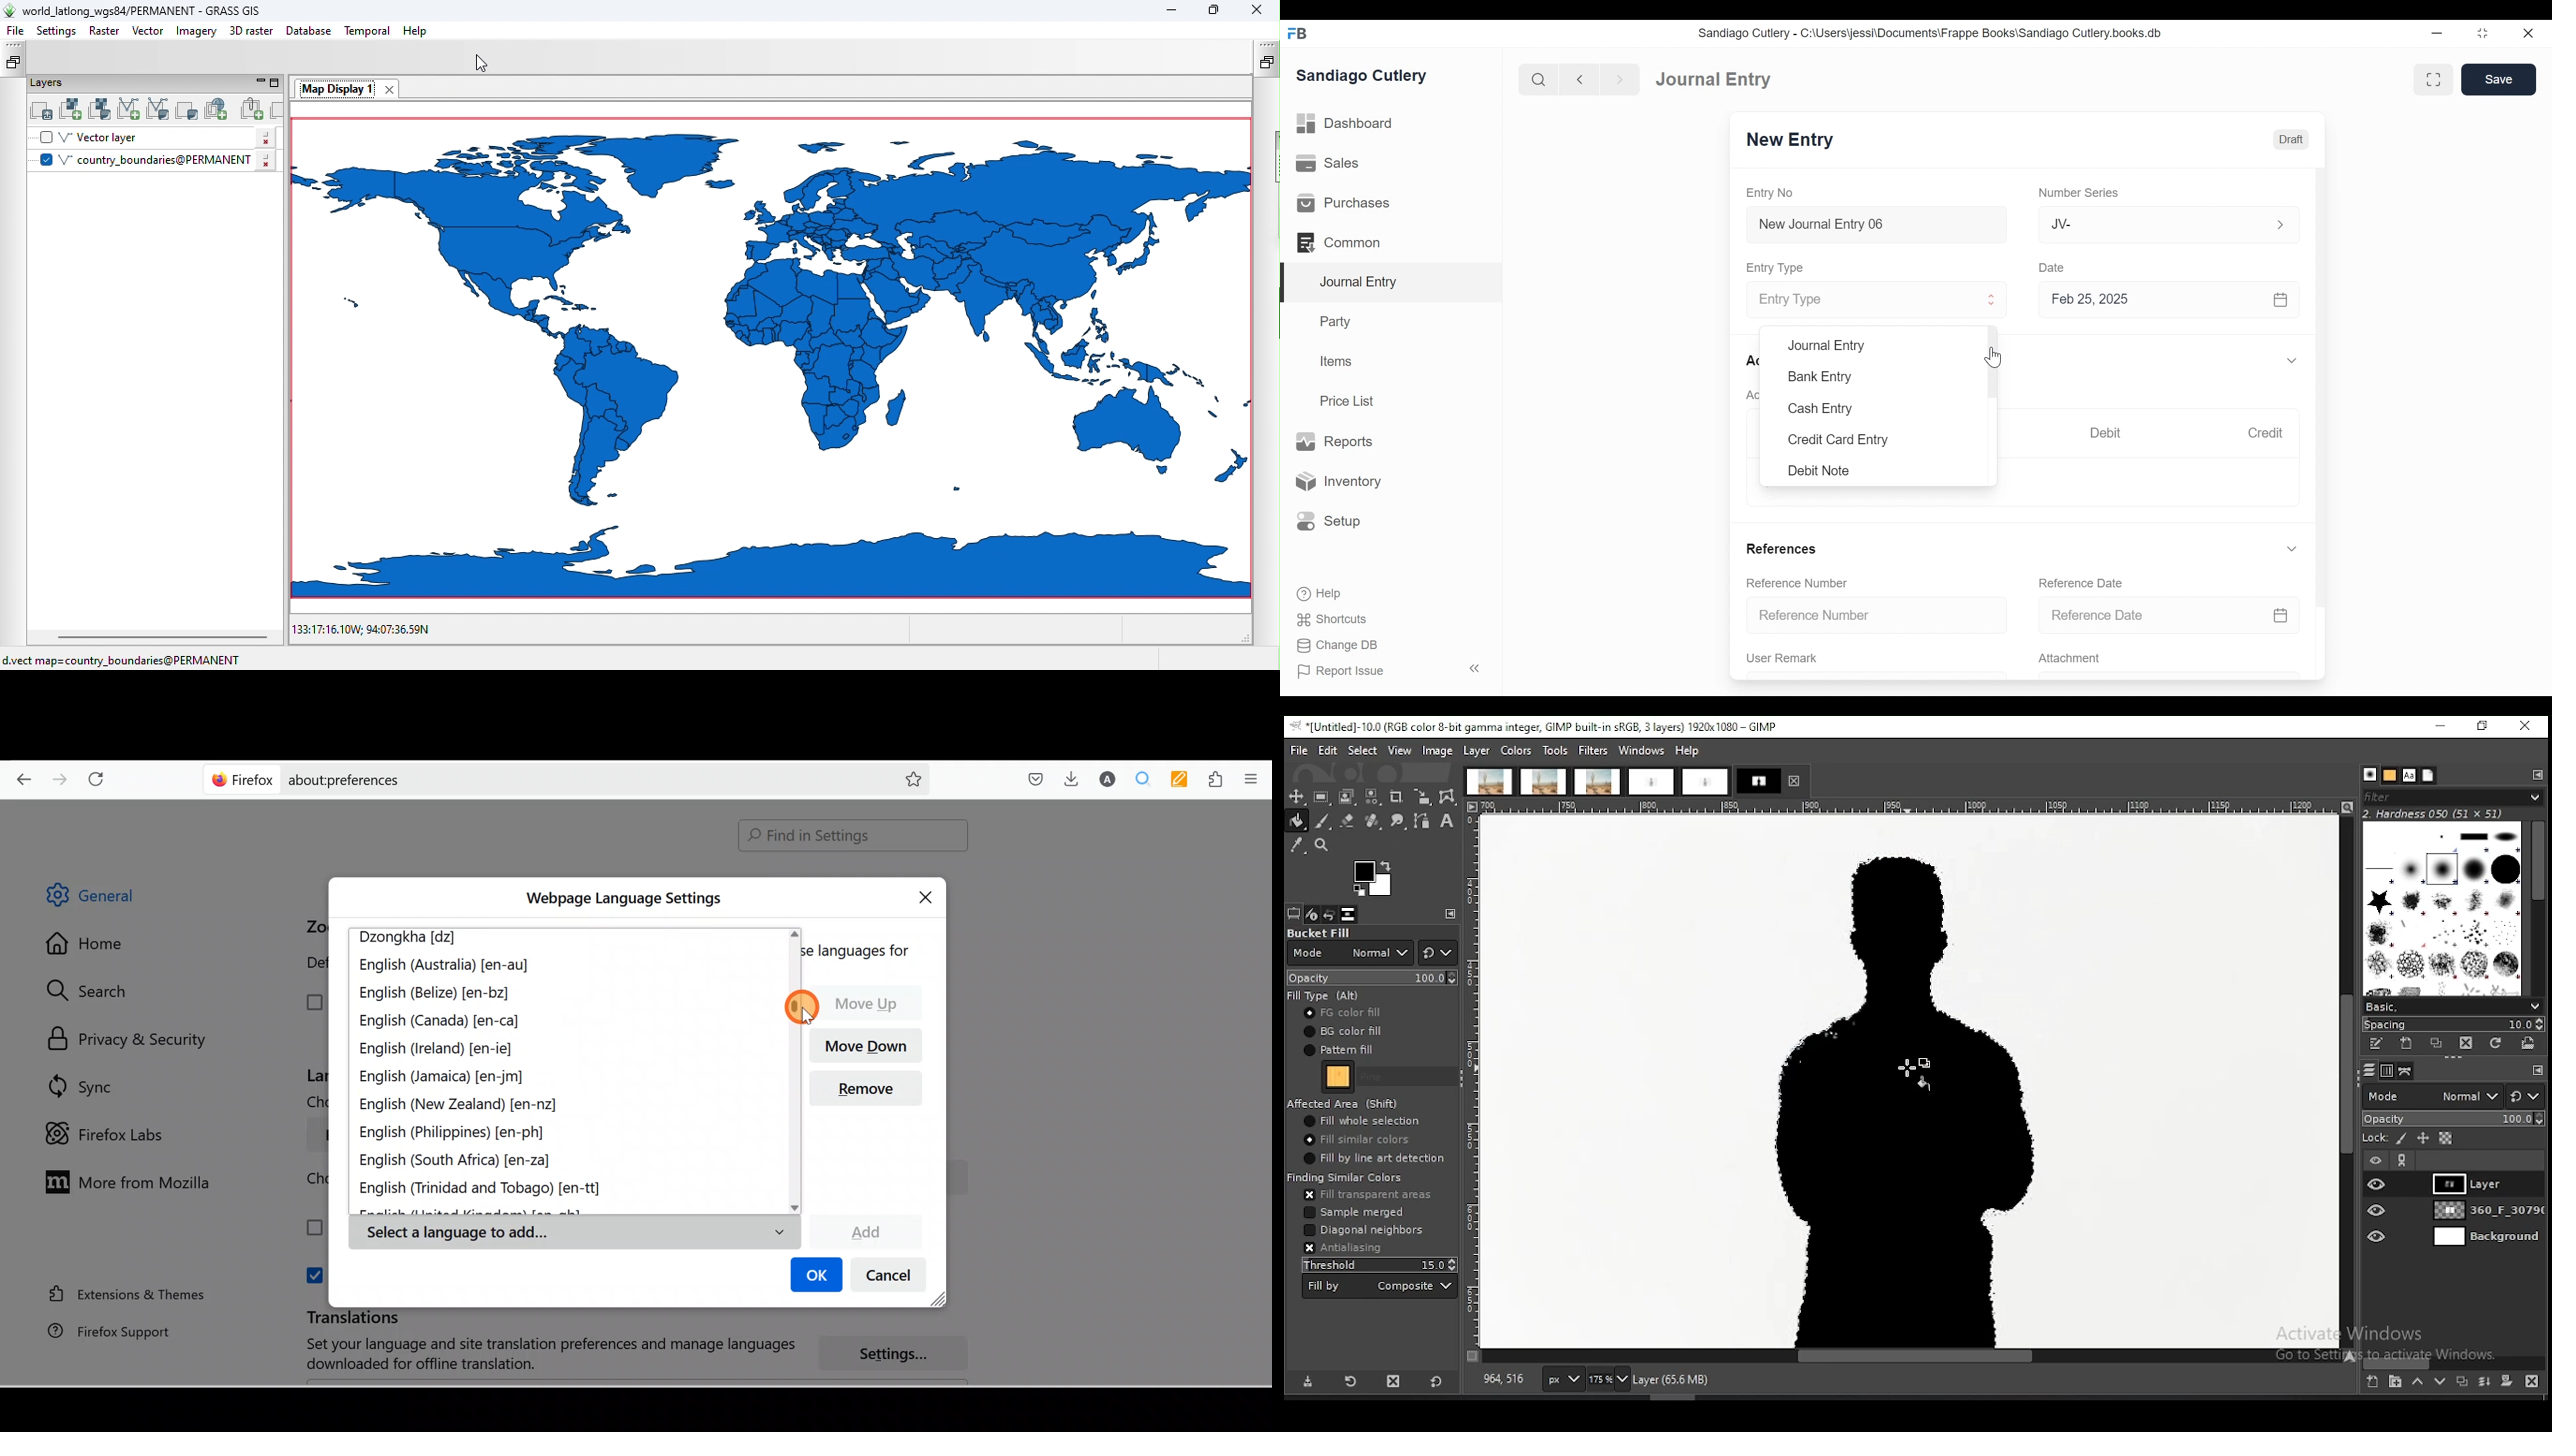  I want to click on Open application menu, so click(1256, 778).